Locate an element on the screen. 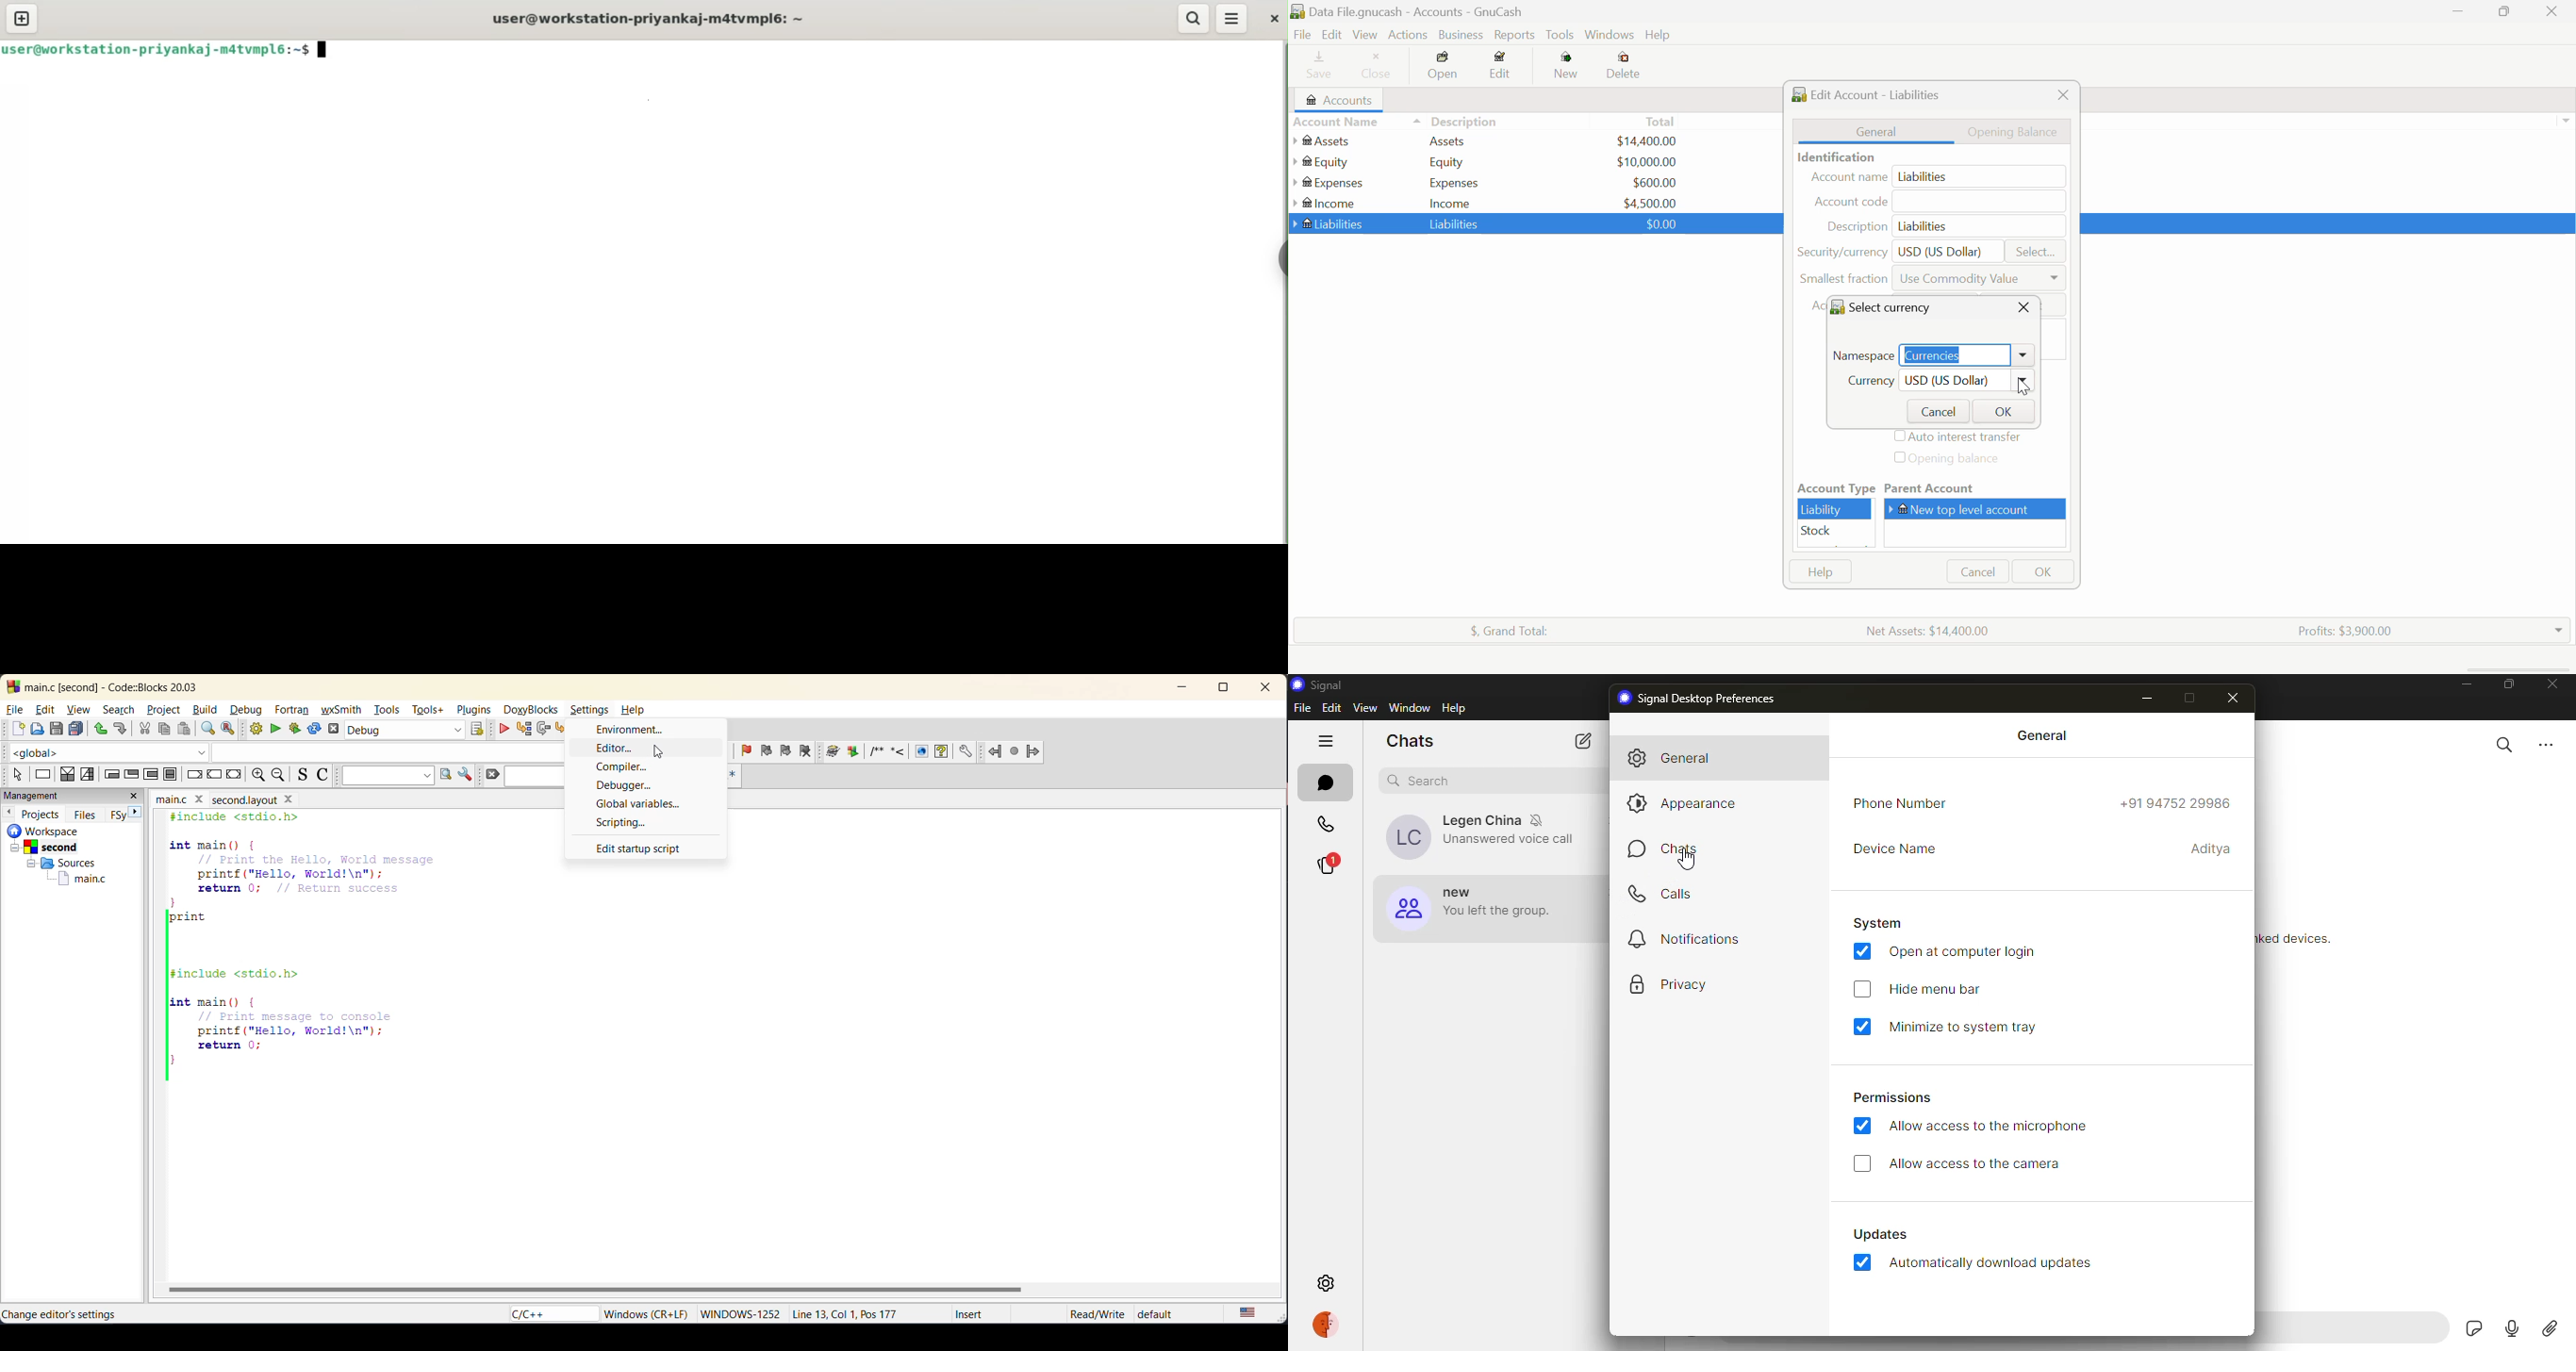  code completion compiler is located at coordinates (283, 752).